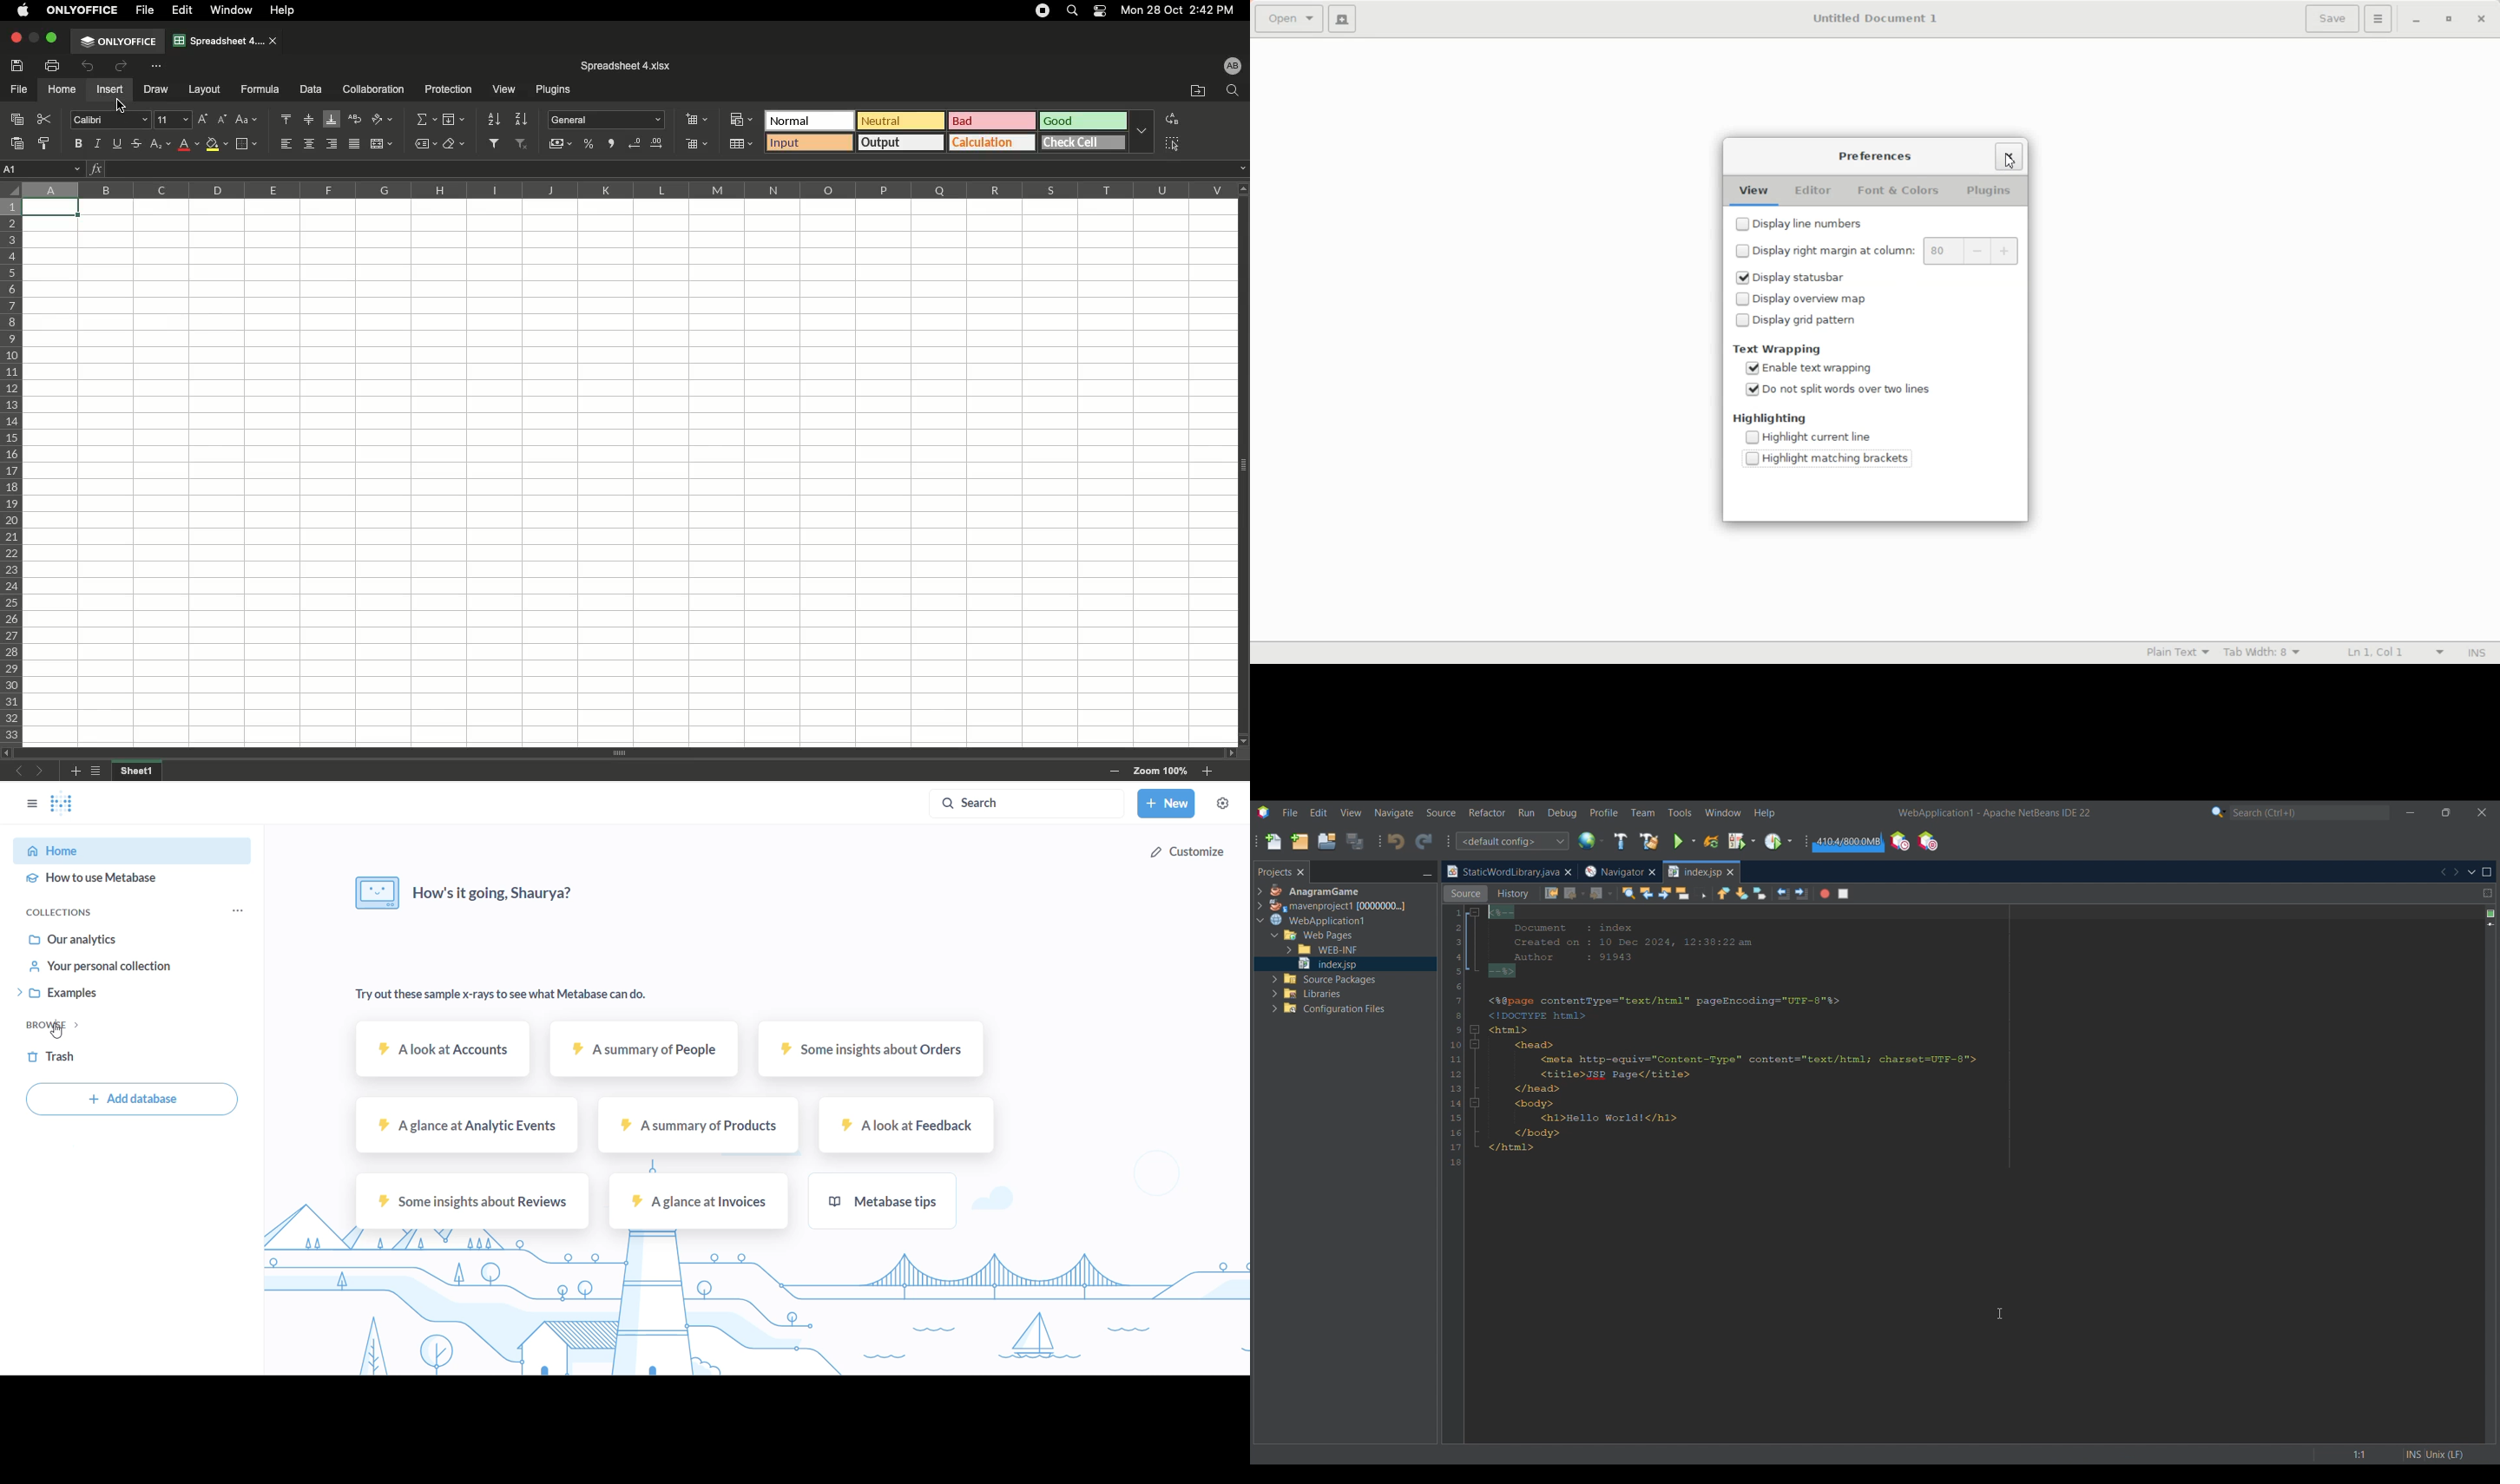 Image resolution: width=2520 pixels, height=1484 pixels. Describe the element at coordinates (79, 143) in the screenshot. I see `Bold` at that location.